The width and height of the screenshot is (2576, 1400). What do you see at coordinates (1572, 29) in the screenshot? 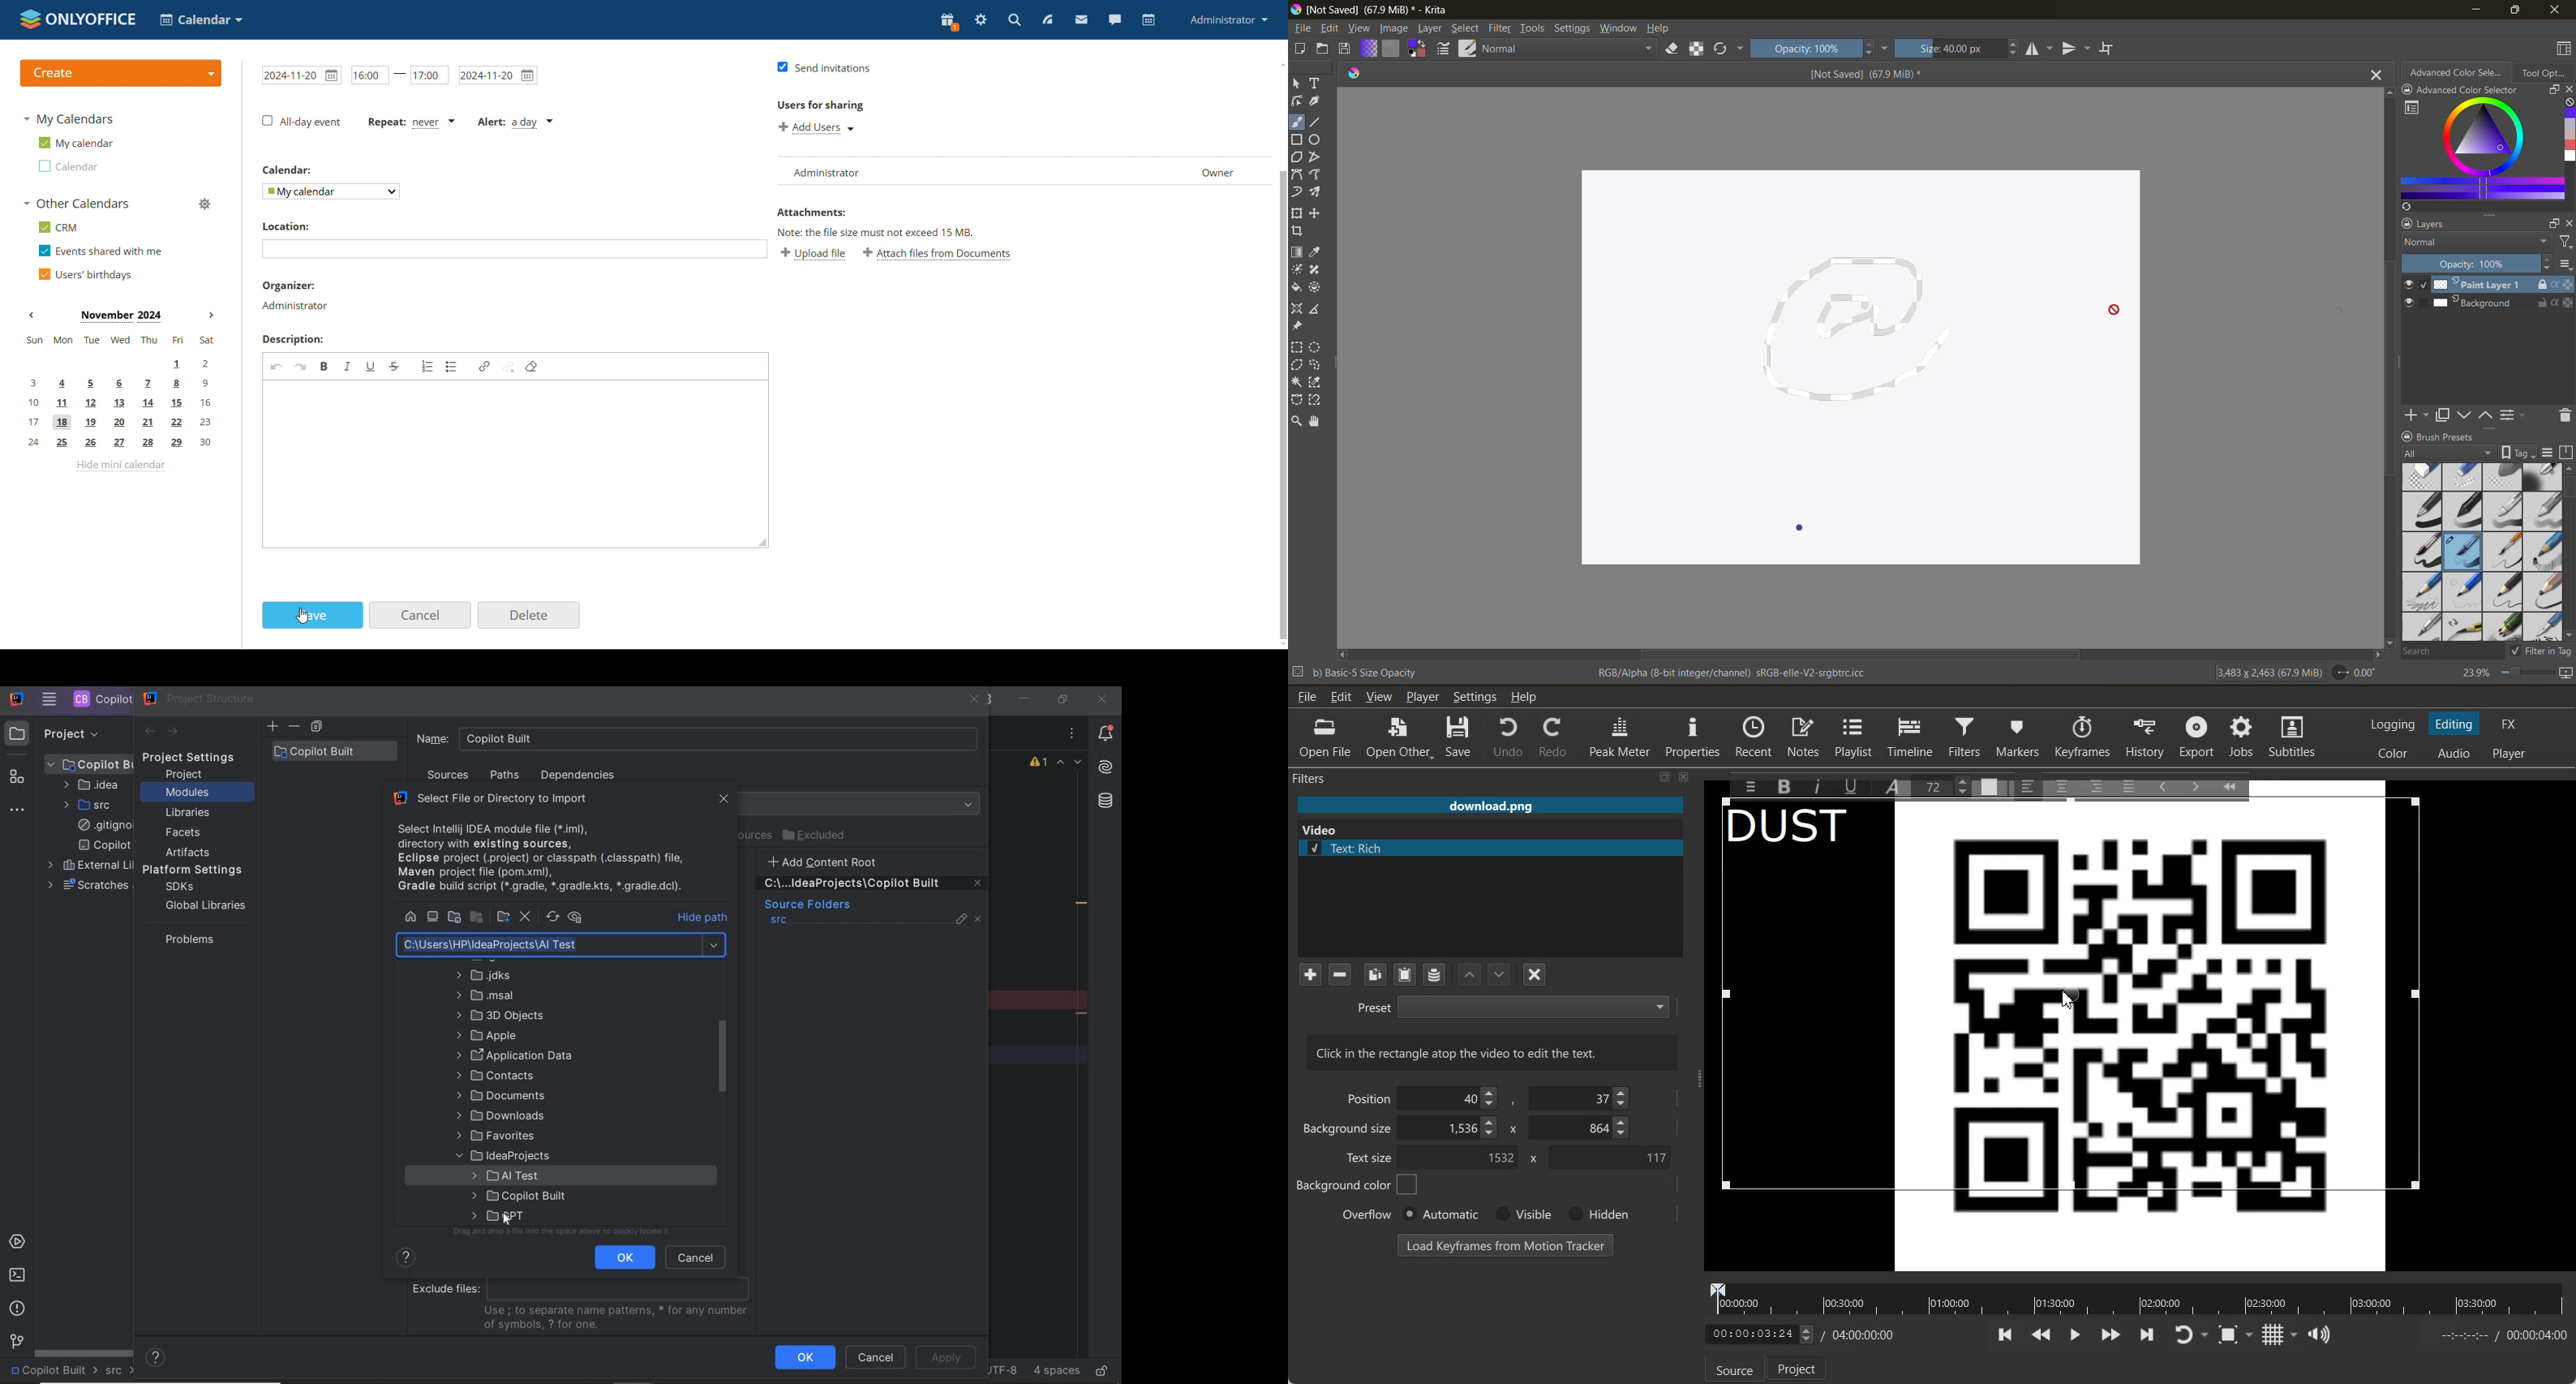
I see `settings` at bounding box center [1572, 29].